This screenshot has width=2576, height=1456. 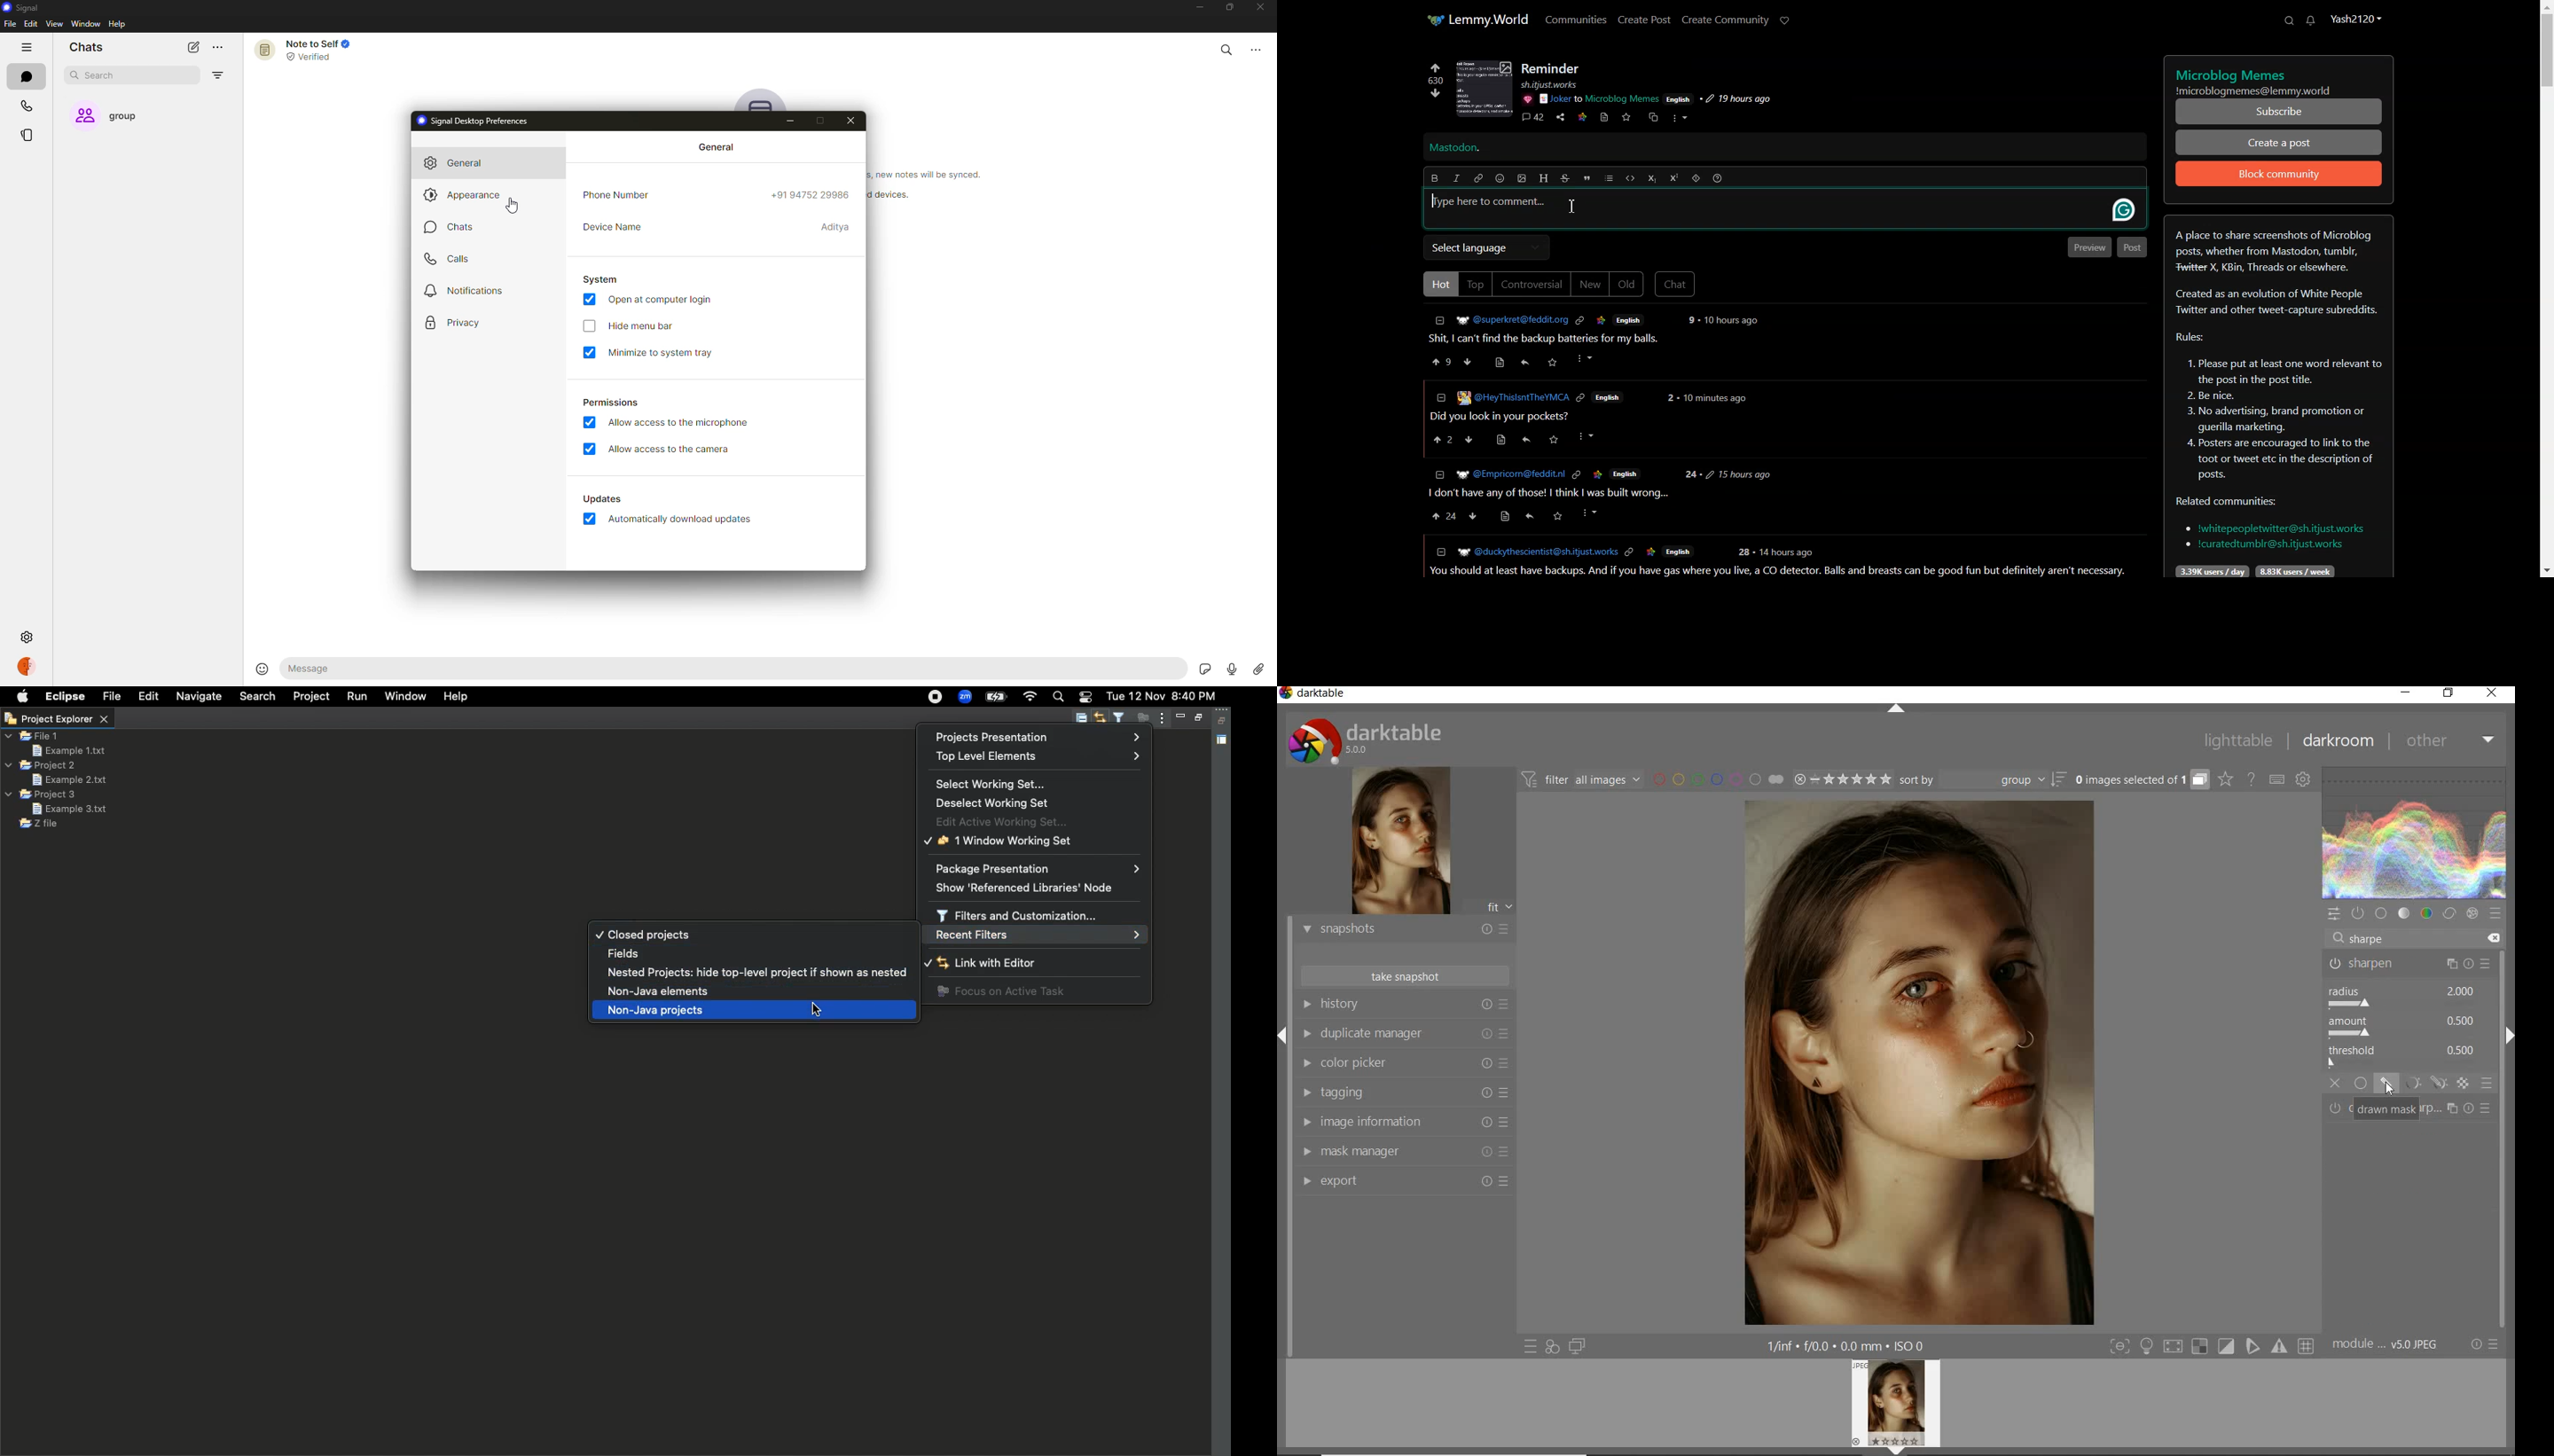 What do you see at coordinates (1440, 396) in the screenshot?
I see `®` at bounding box center [1440, 396].